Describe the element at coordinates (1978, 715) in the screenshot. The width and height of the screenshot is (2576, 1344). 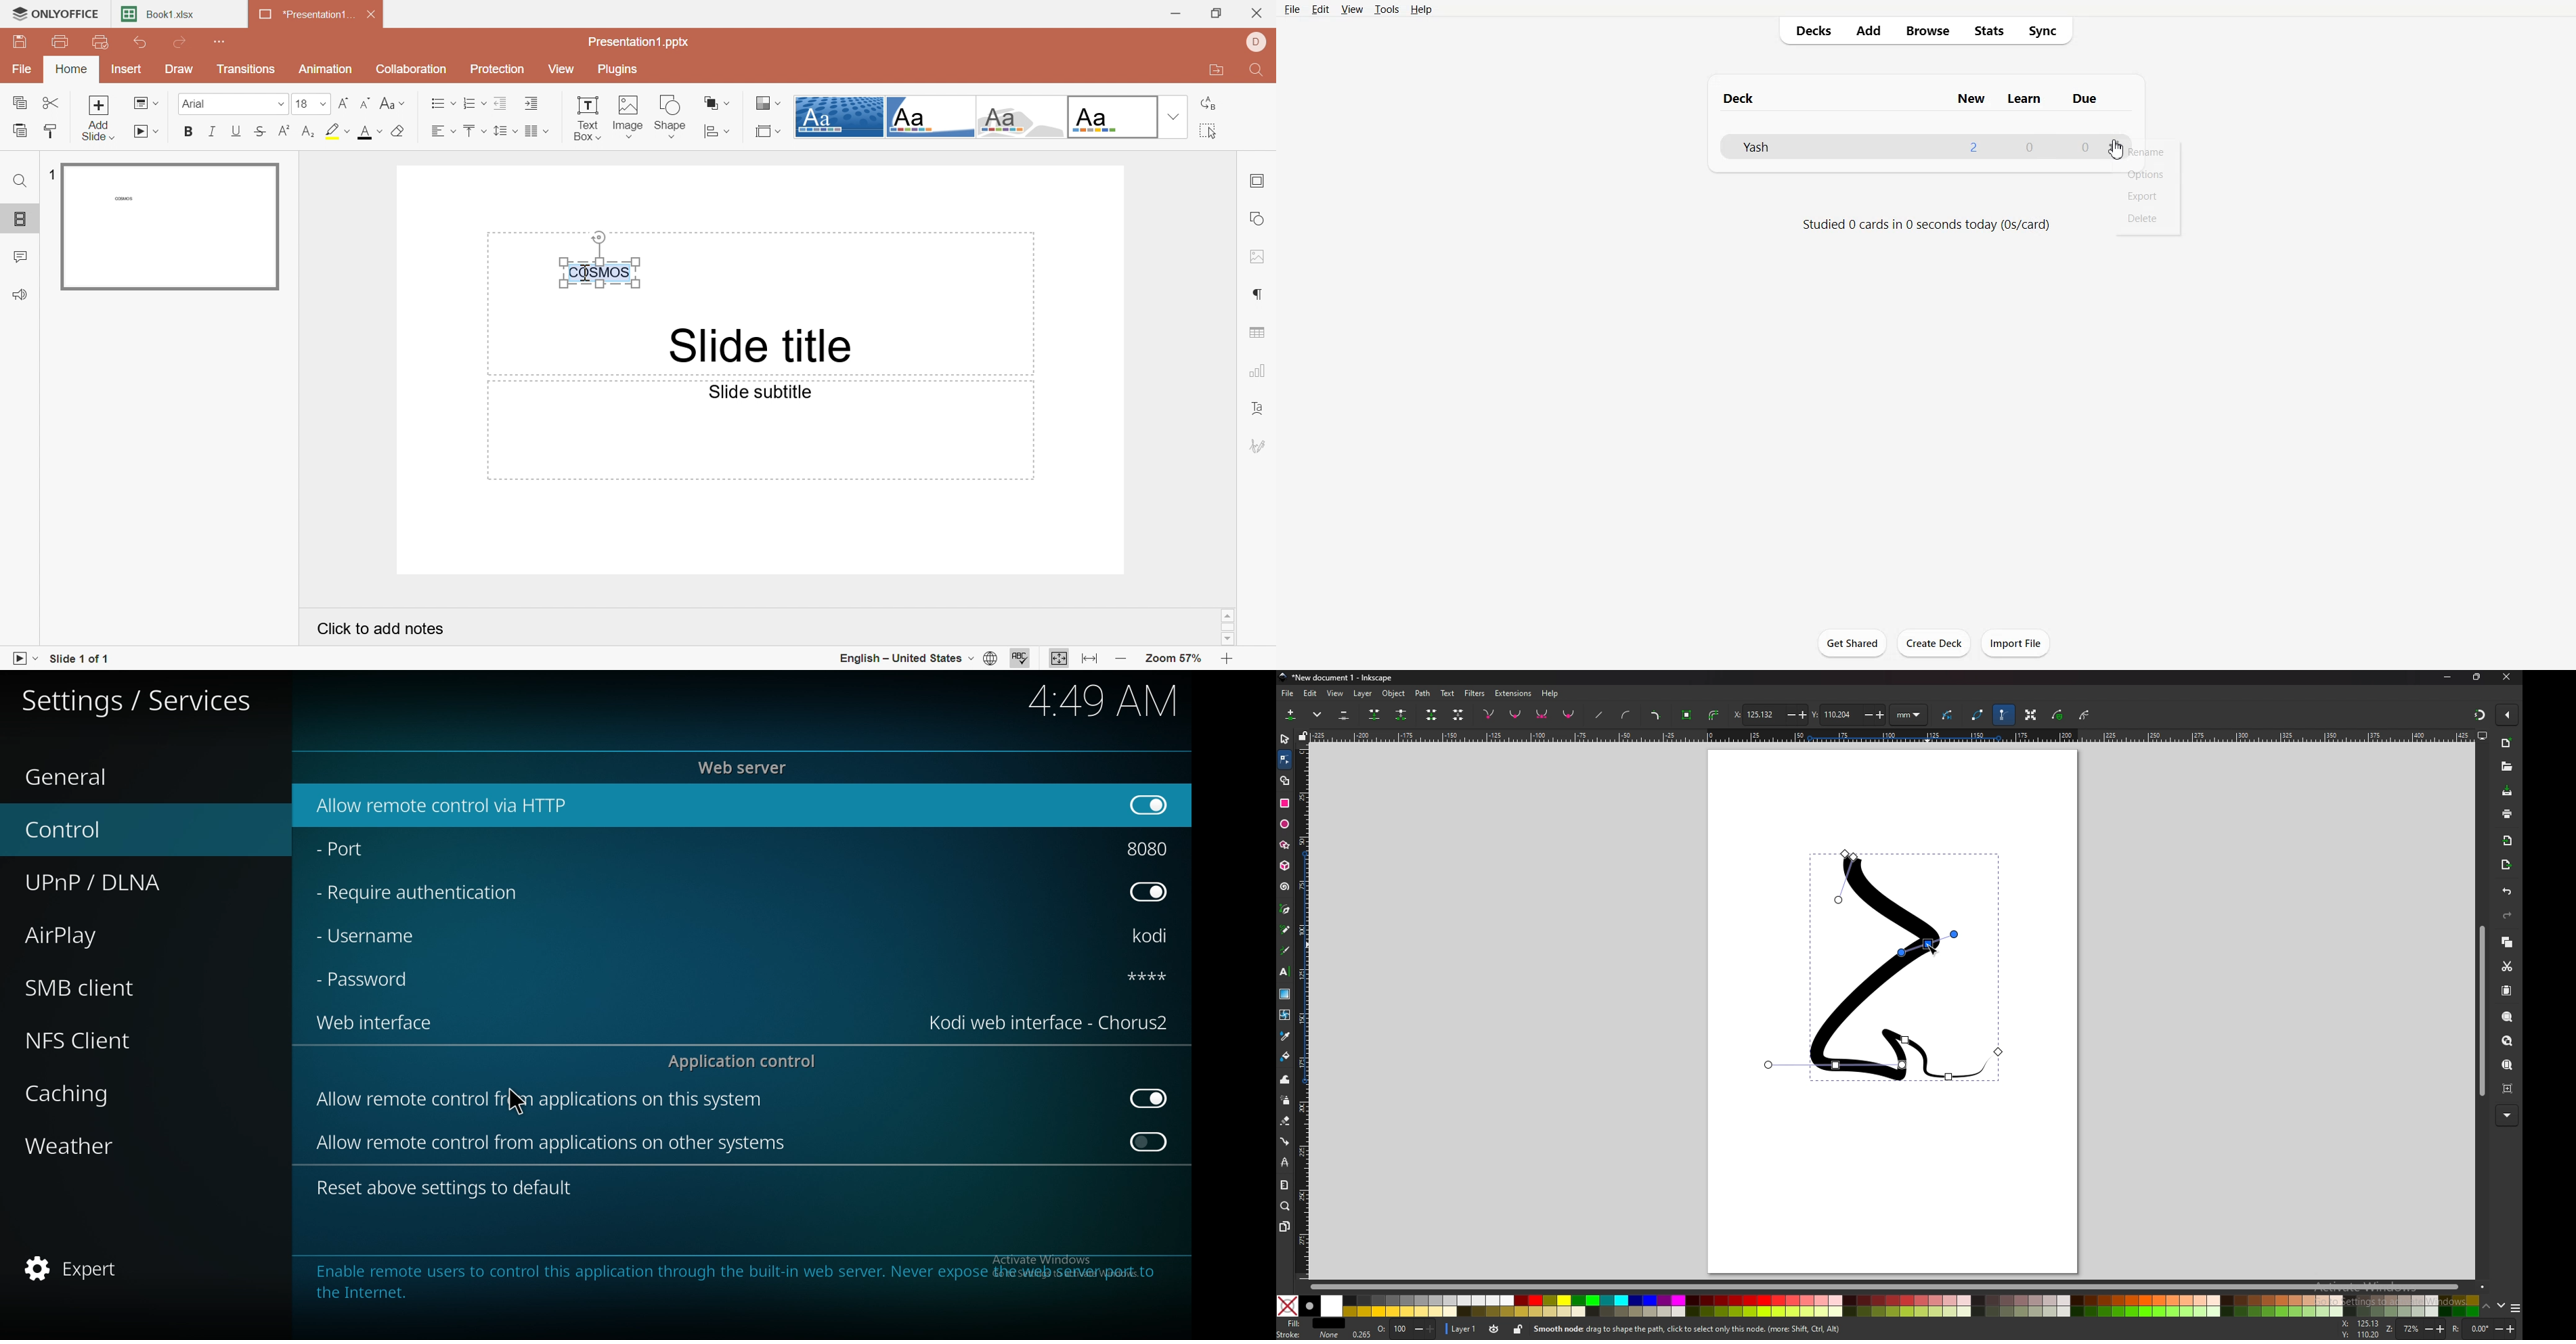
I see `show path outline` at that location.